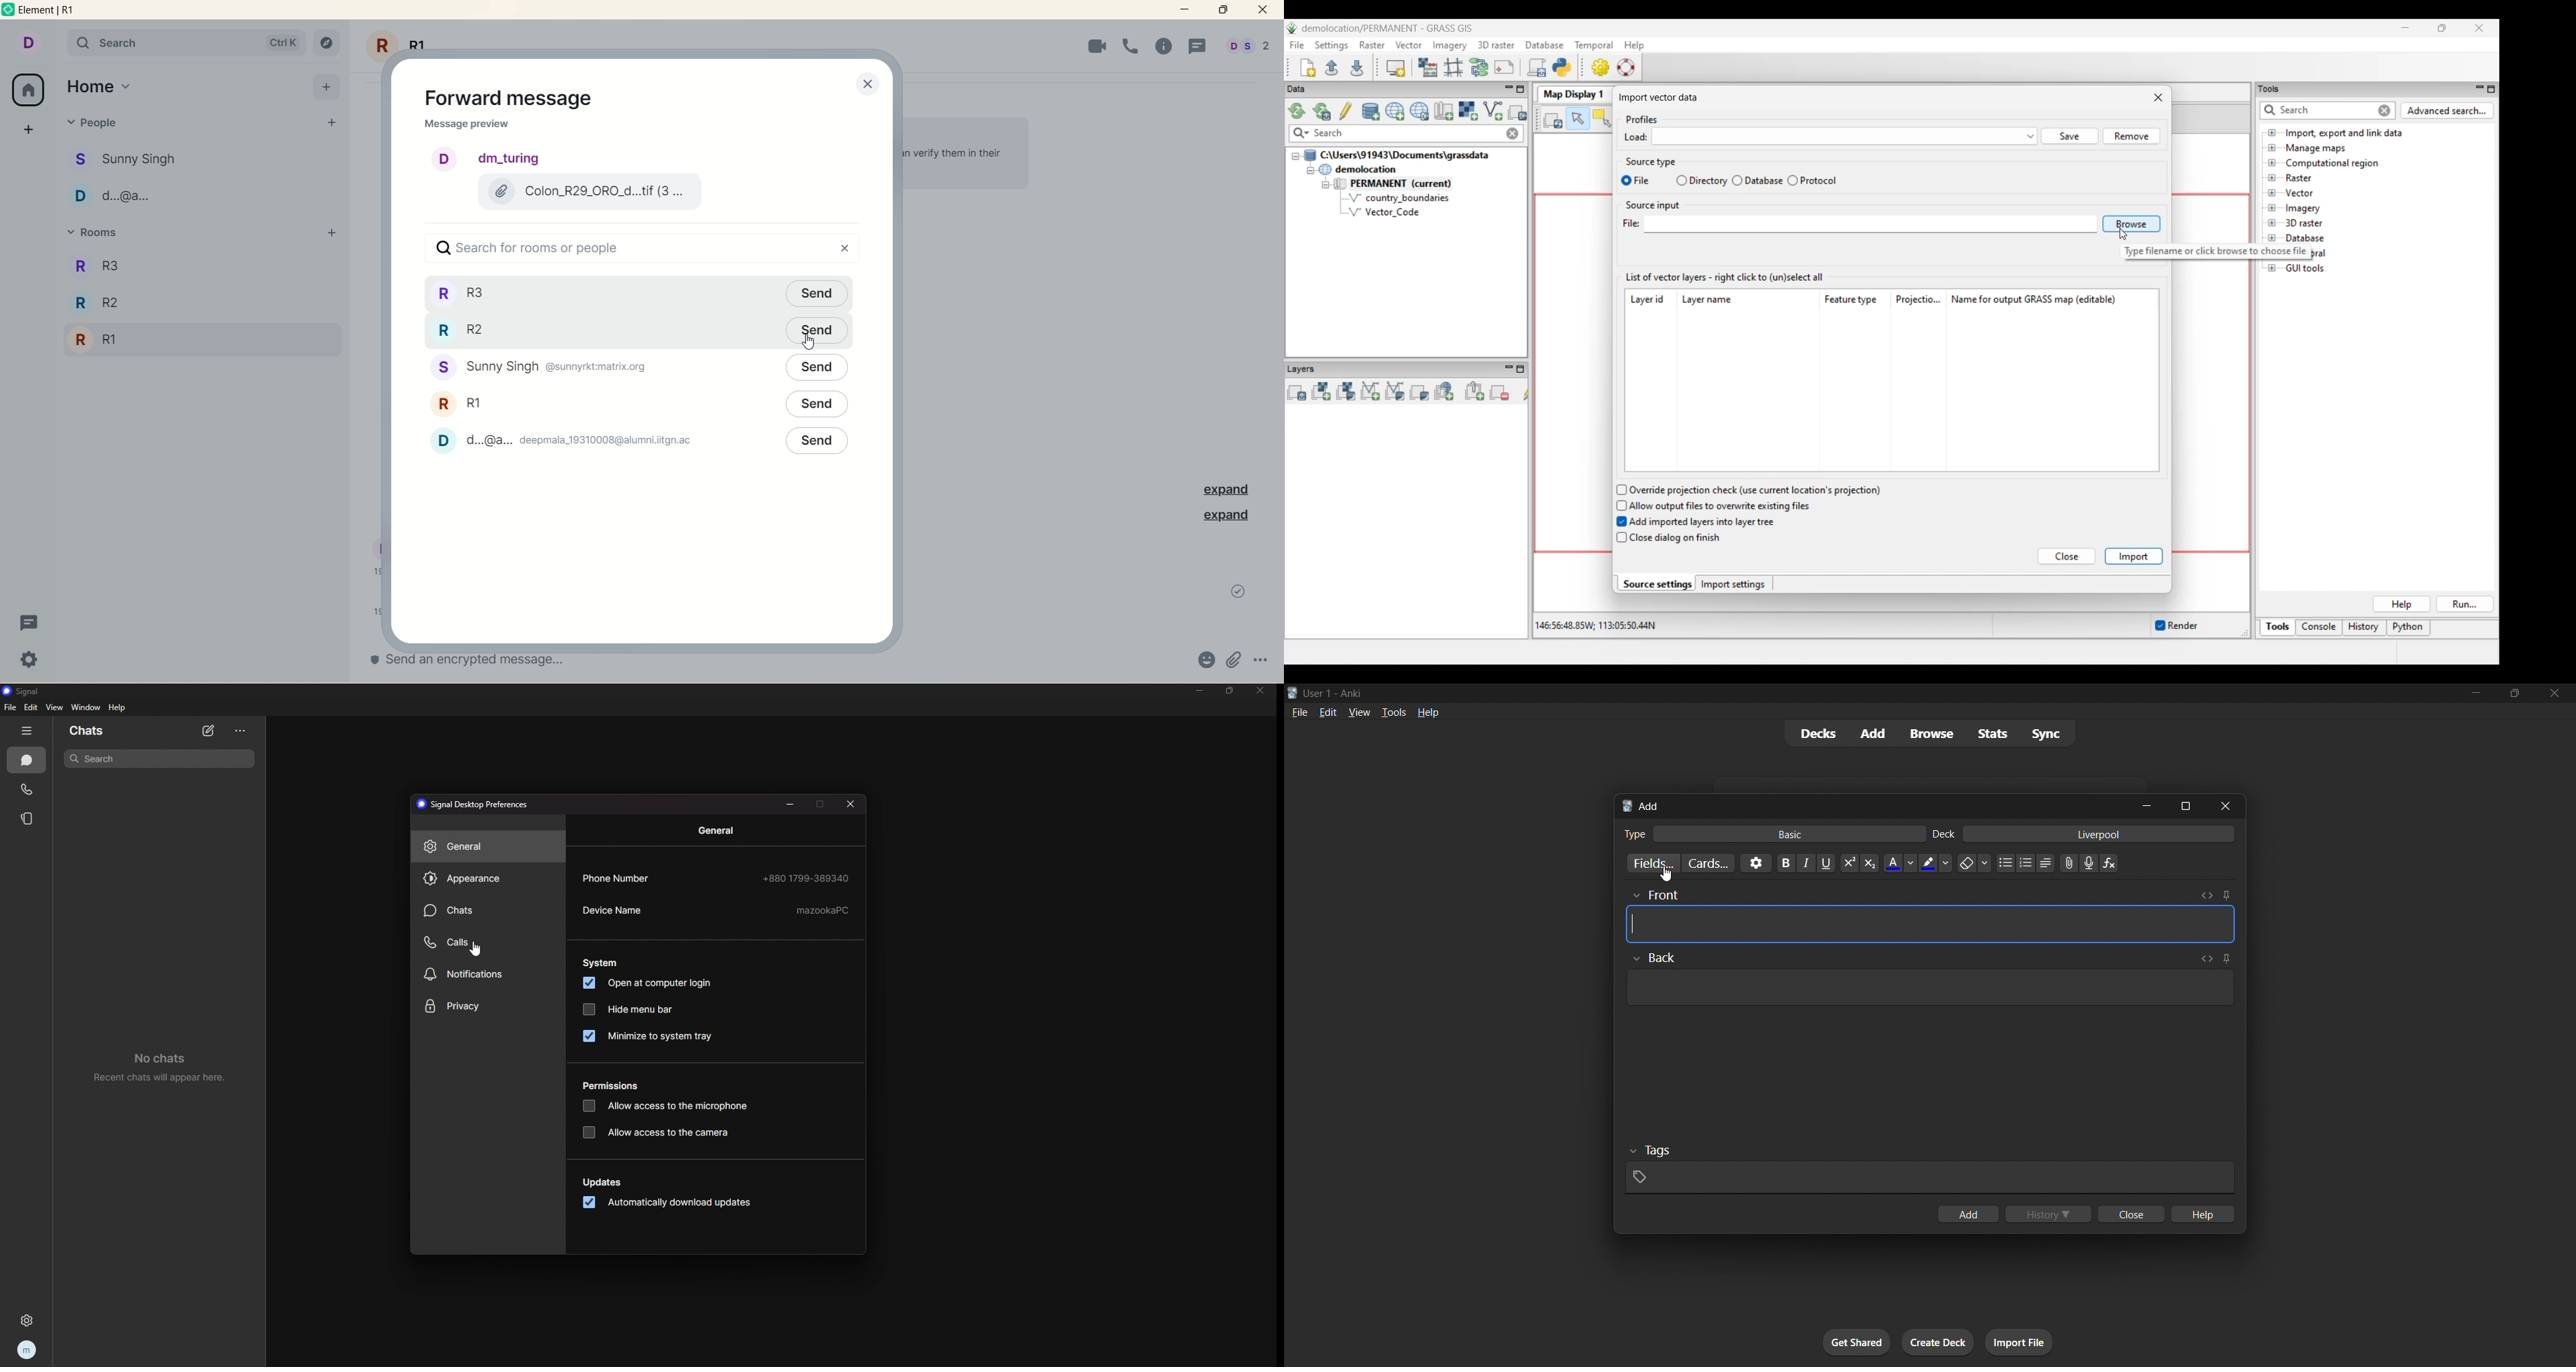  Describe the element at coordinates (9, 12) in the screenshot. I see `logo` at that location.